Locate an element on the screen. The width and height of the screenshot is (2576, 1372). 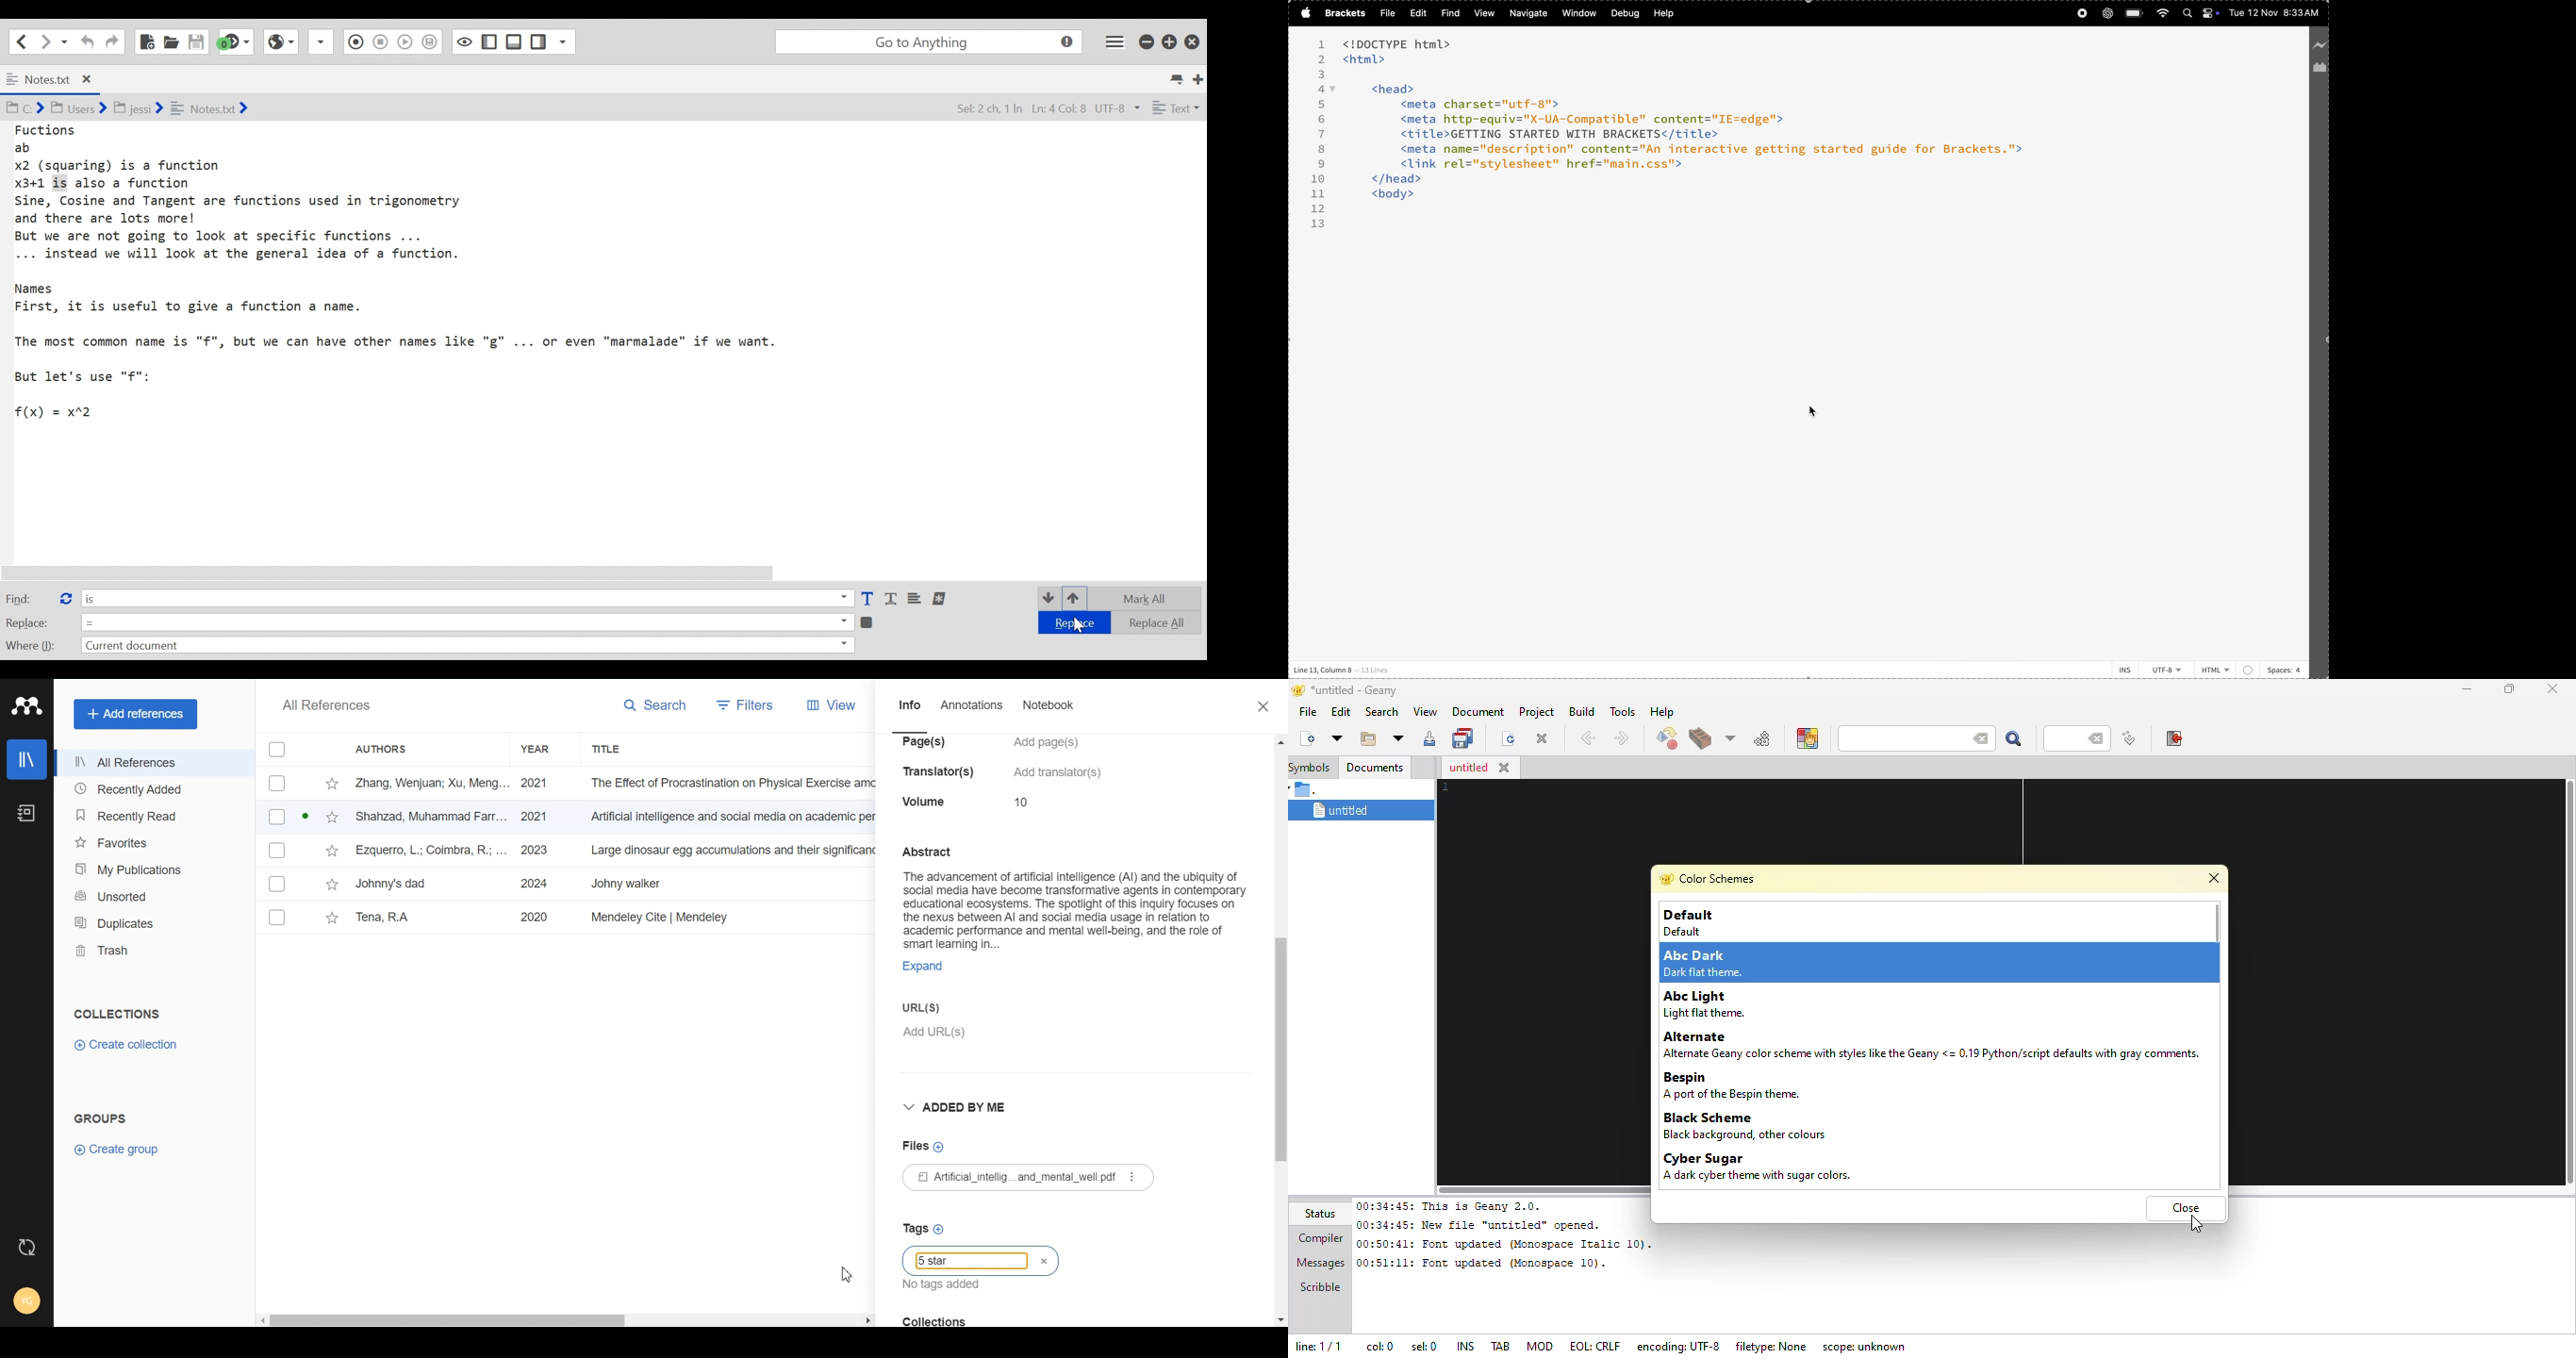
ins is located at coordinates (2120, 666).